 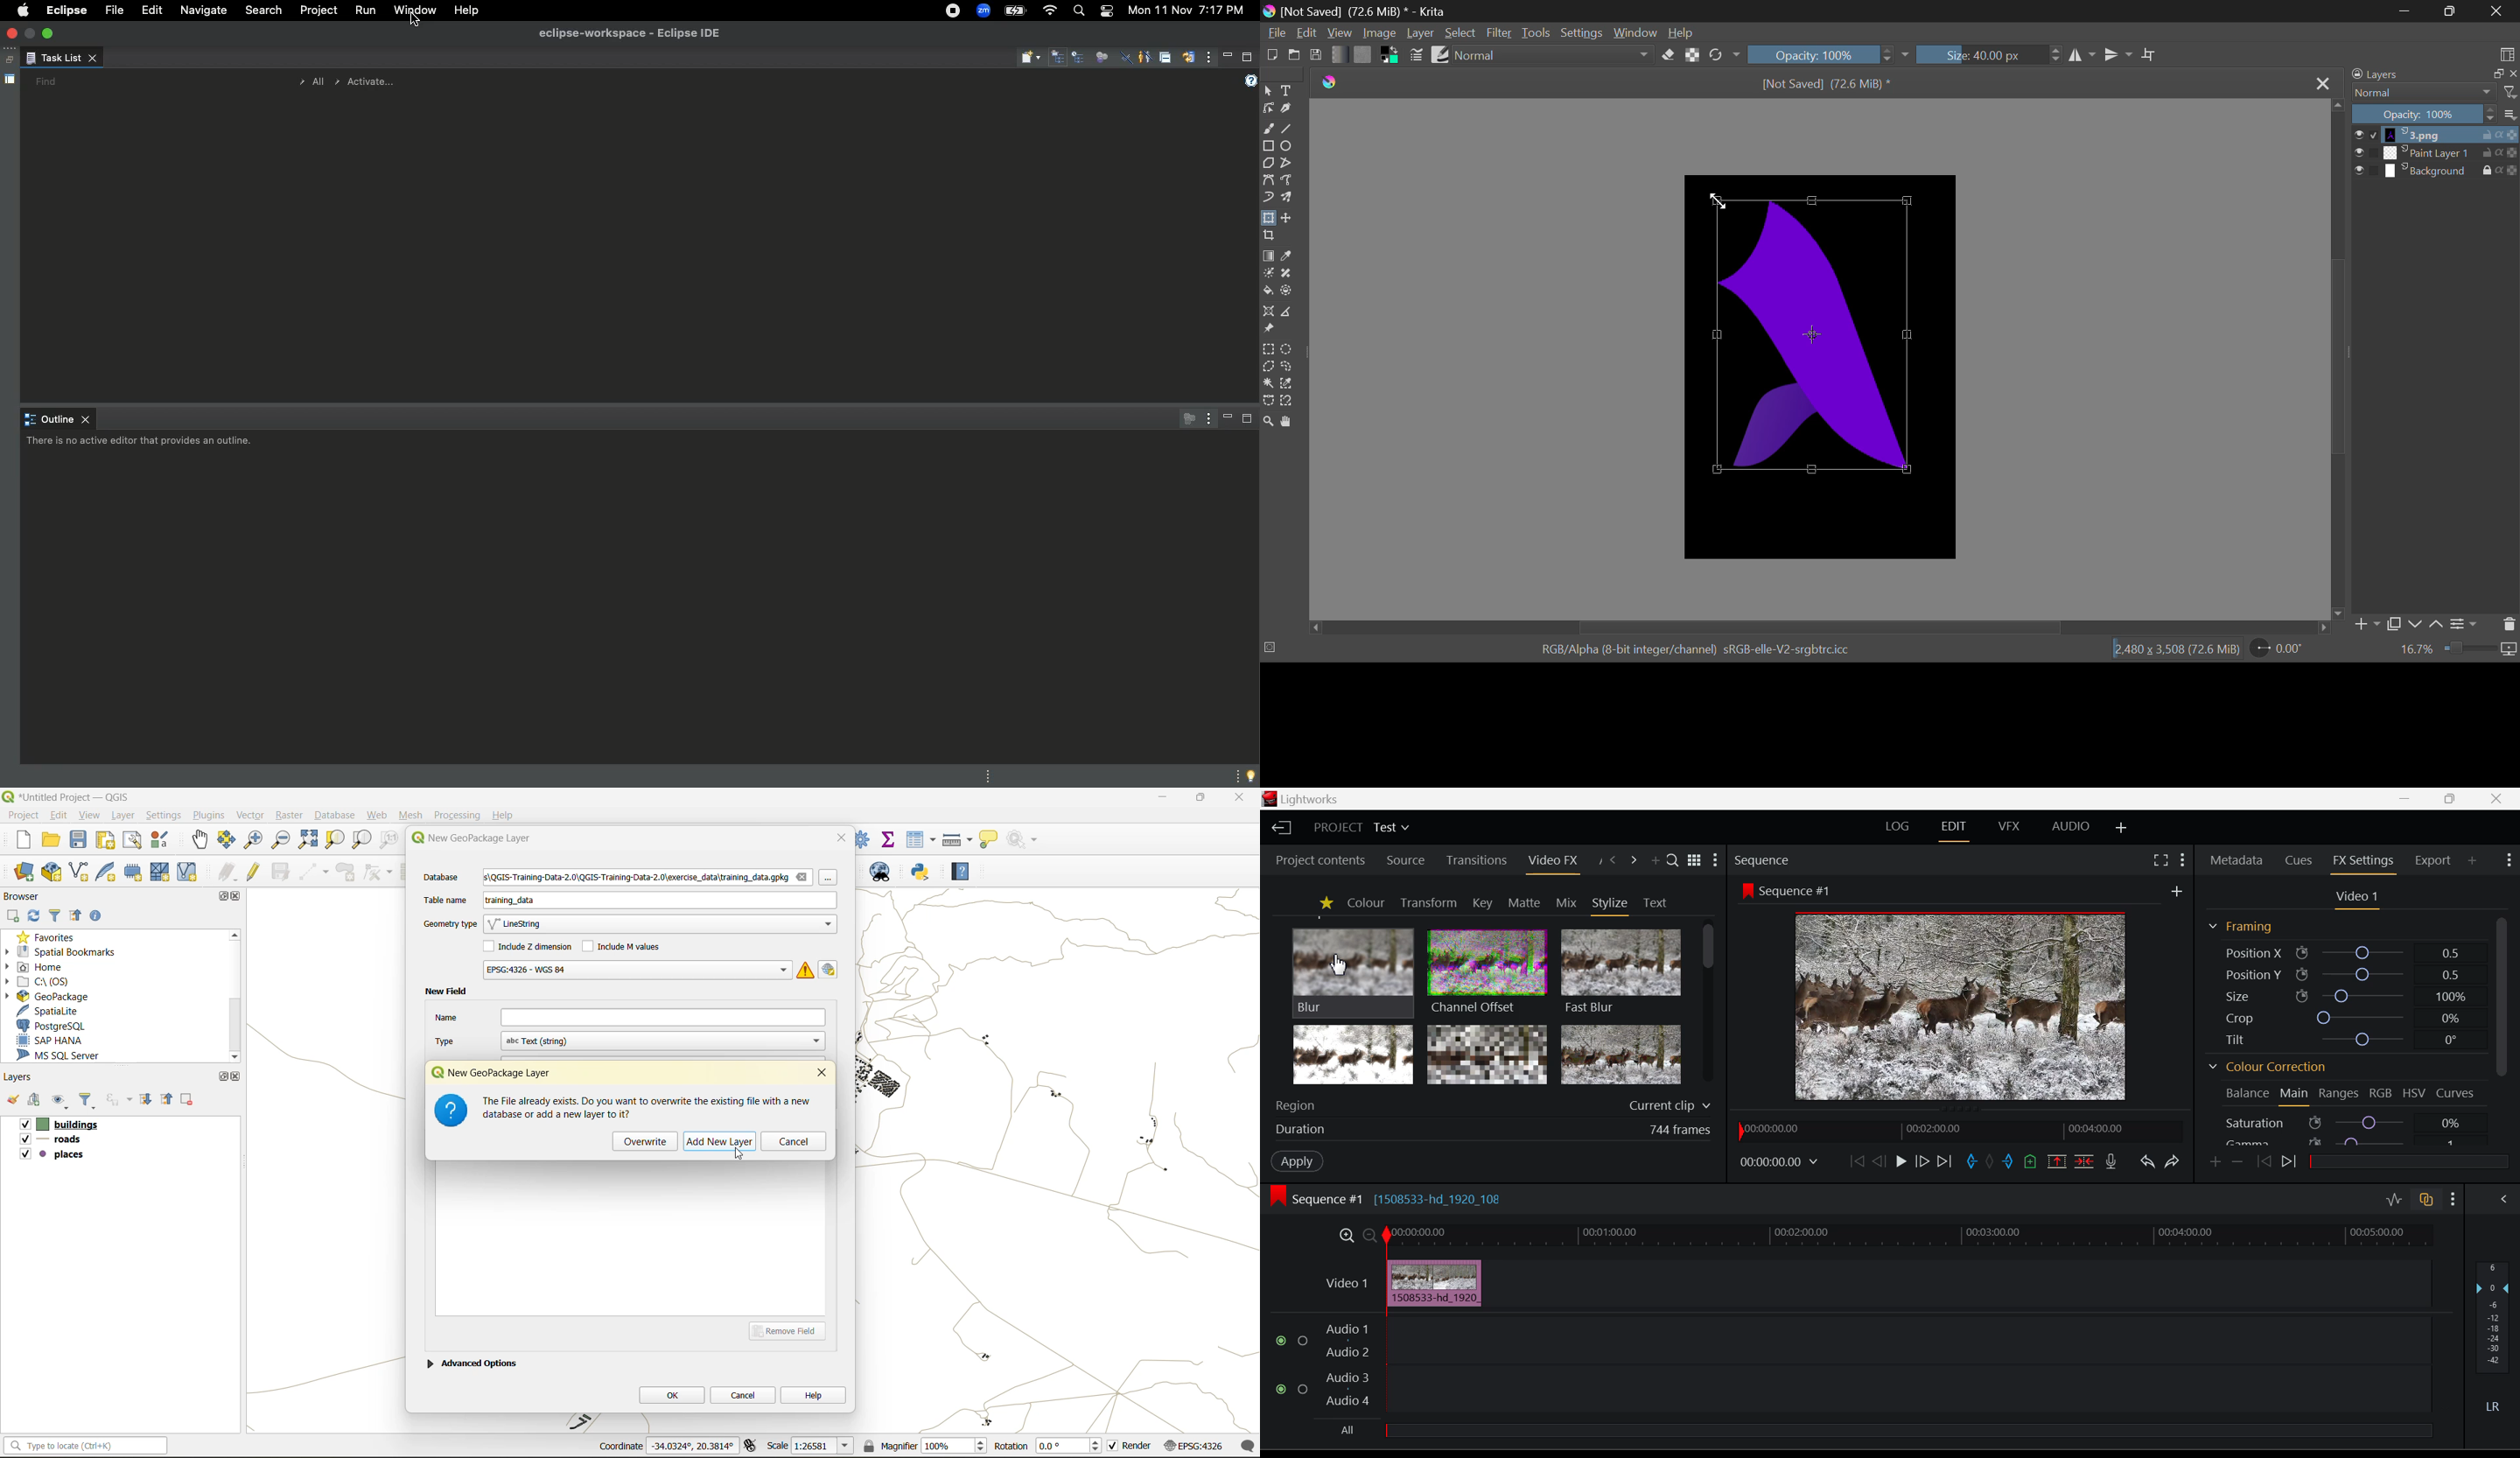 I want to click on Colors in use, so click(x=1391, y=55).